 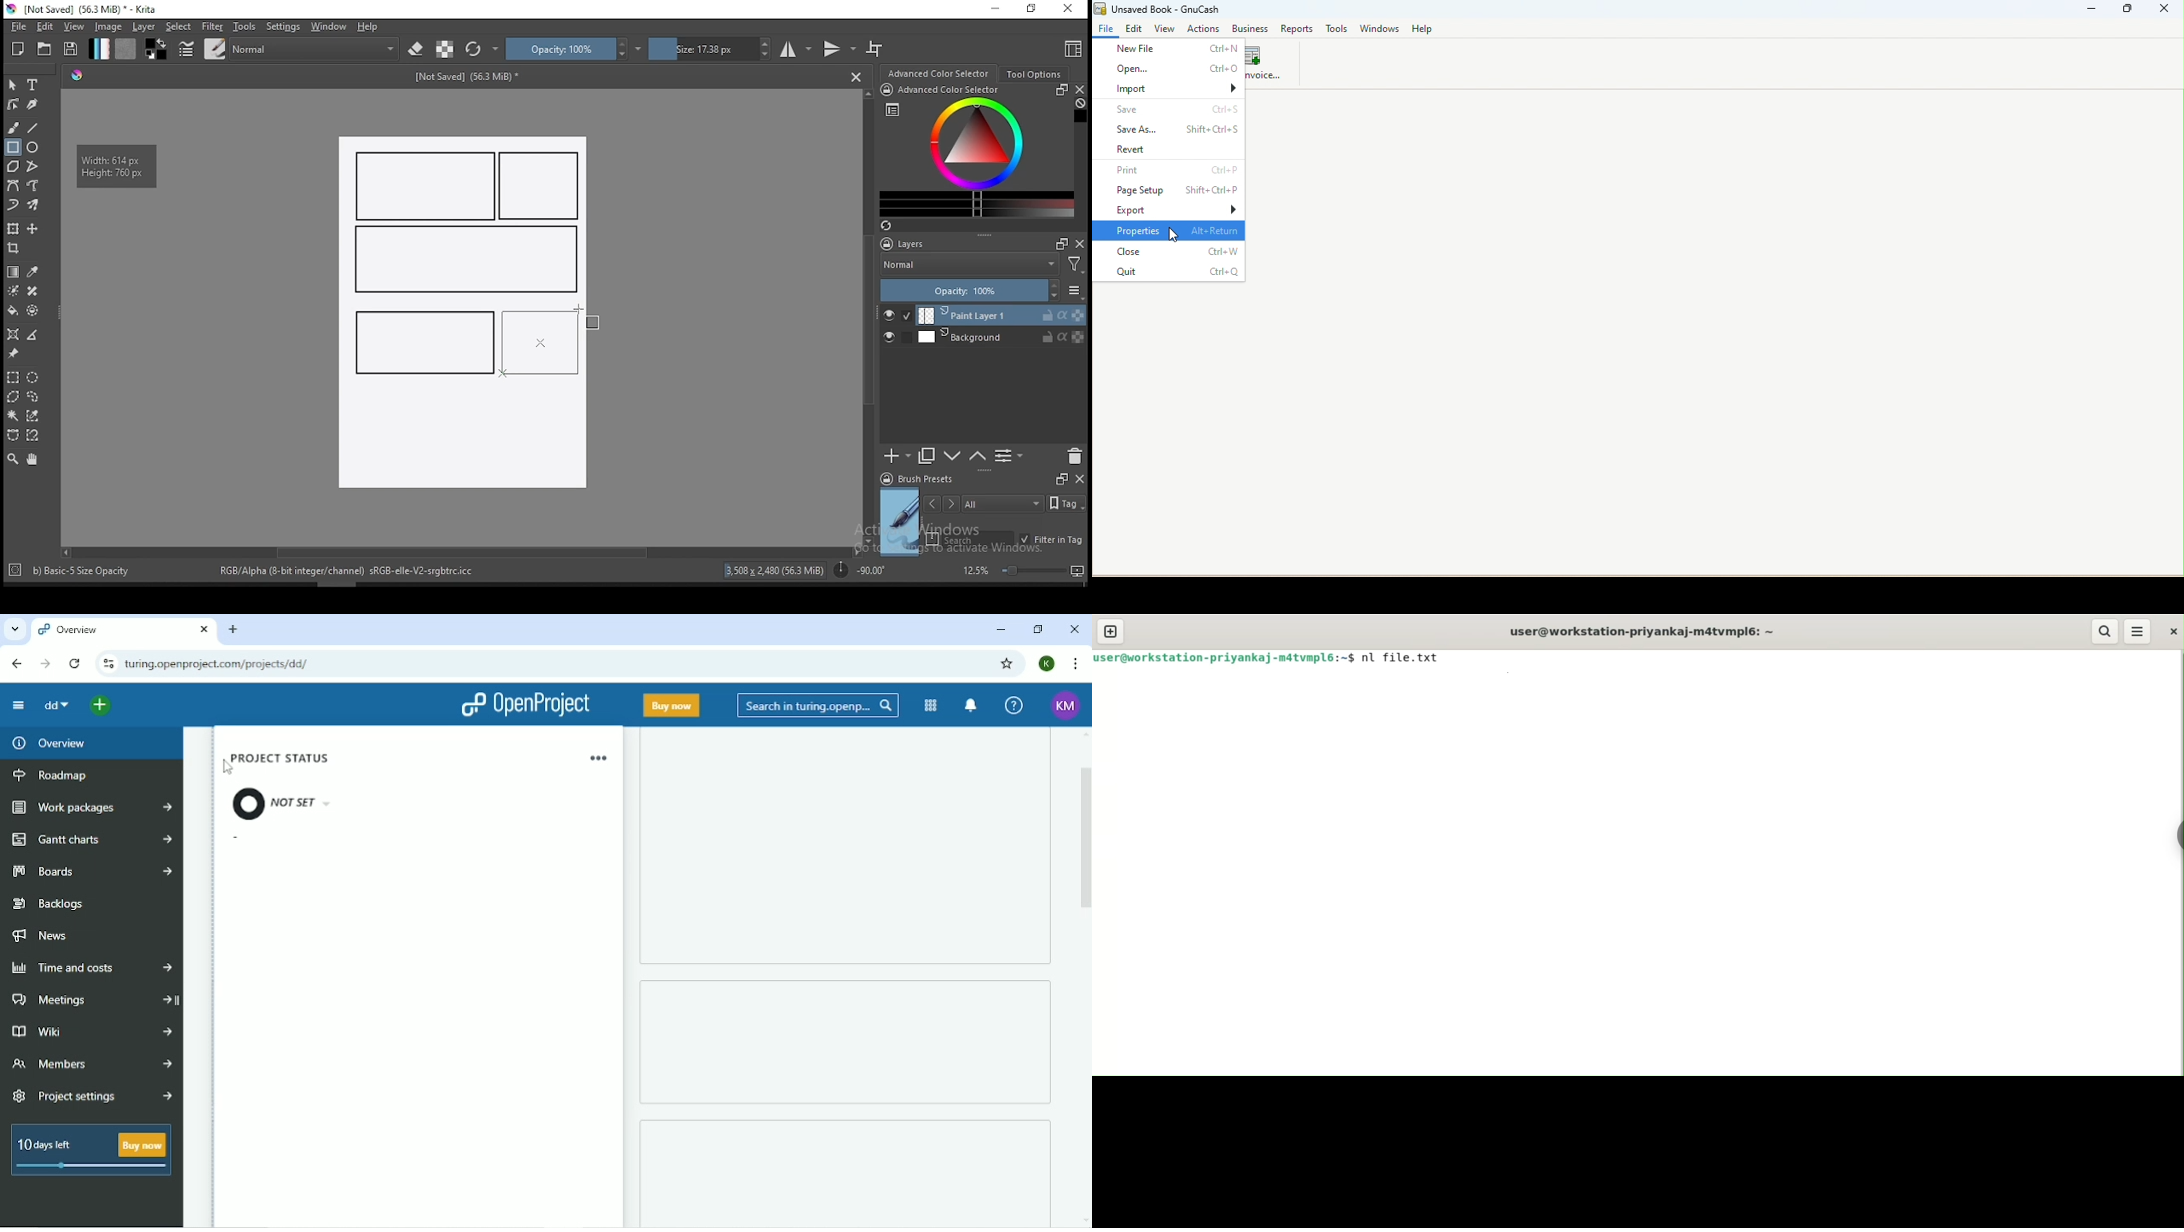 What do you see at coordinates (1023, 570) in the screenshot?
I see `zoom level` at bounding box center [1023, 570].